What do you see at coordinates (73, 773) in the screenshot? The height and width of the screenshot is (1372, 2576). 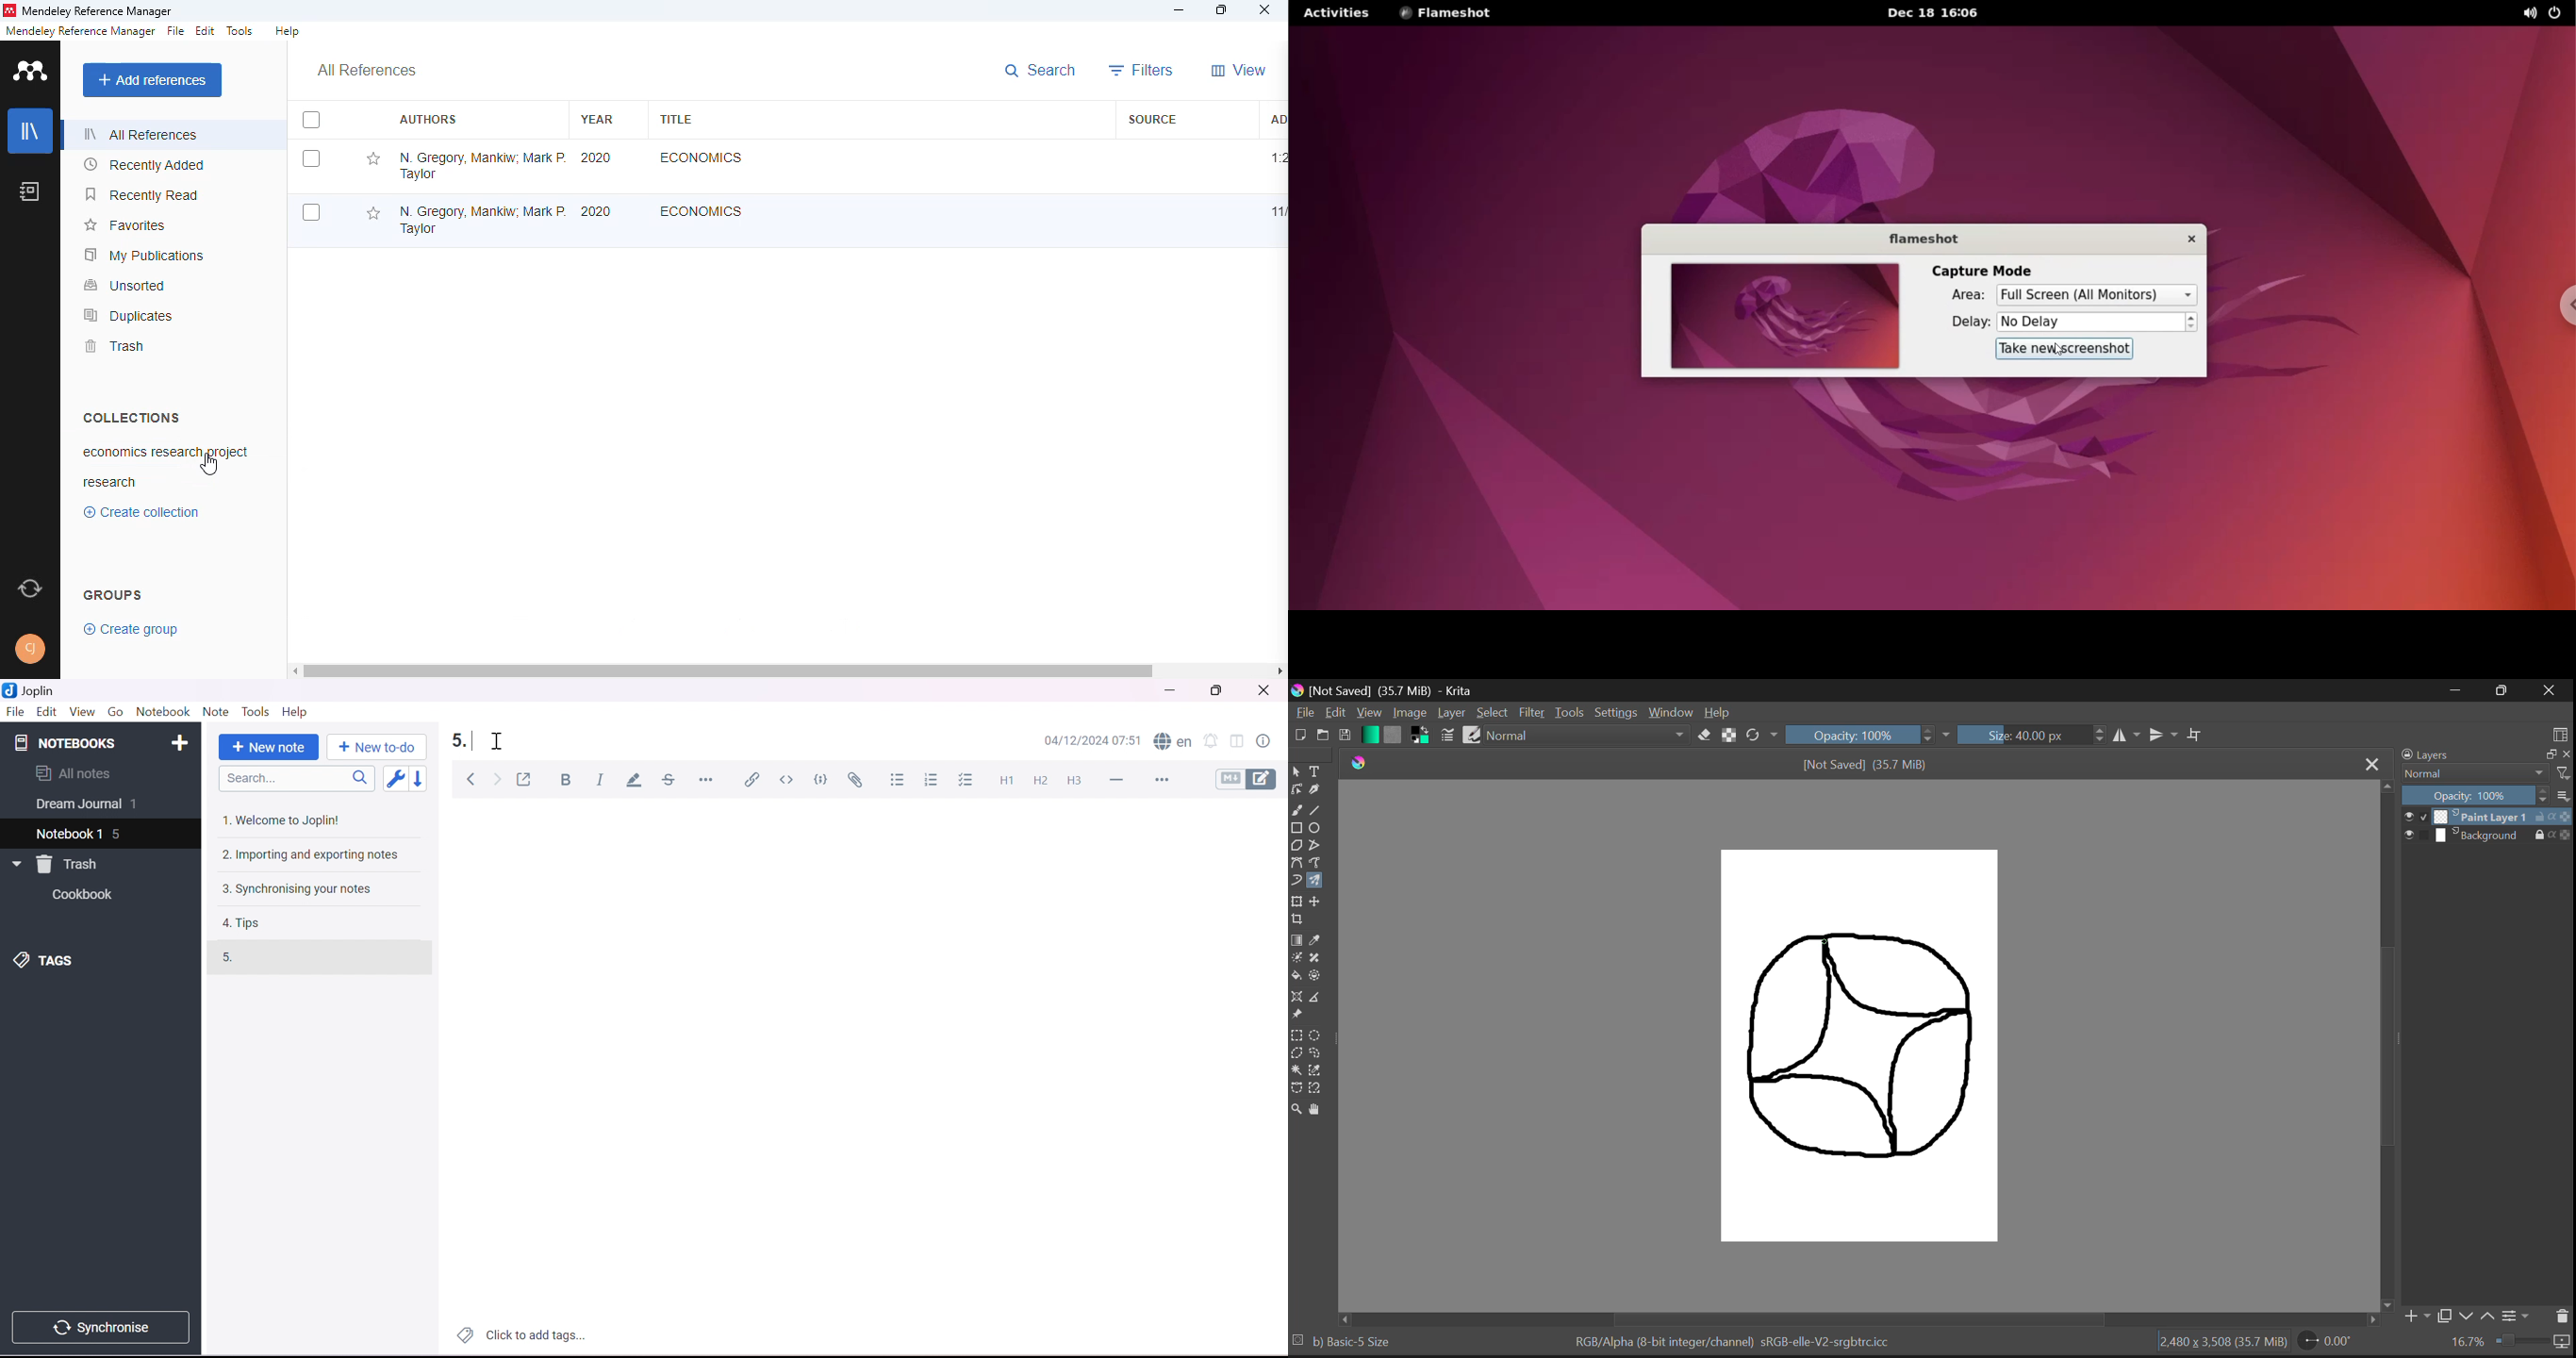 I see `All notes` at bounding box center [73, 773].